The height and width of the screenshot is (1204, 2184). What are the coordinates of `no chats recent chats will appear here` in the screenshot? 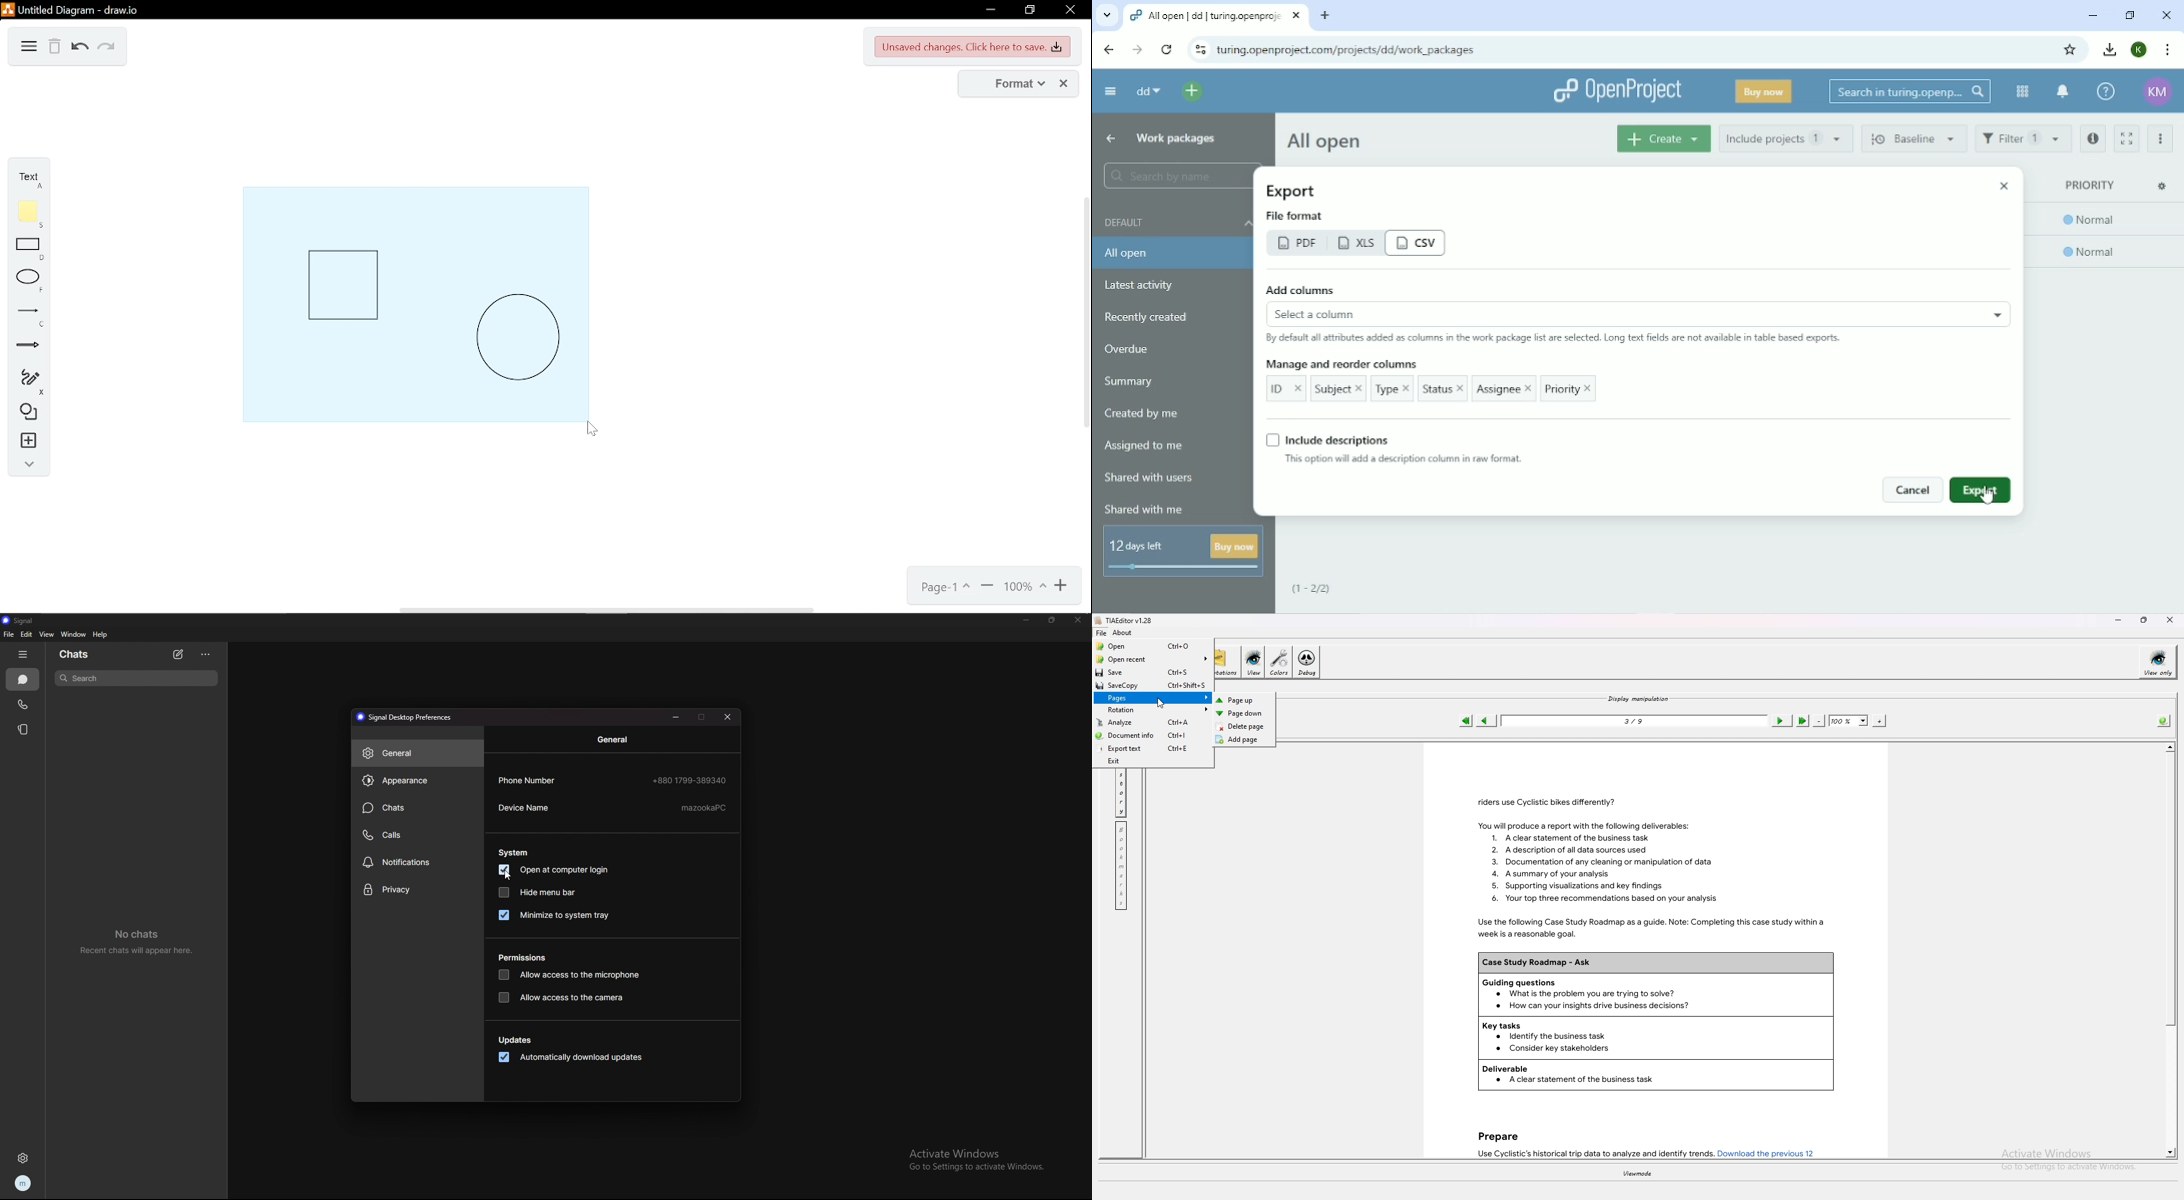 It's located at (141, 943).